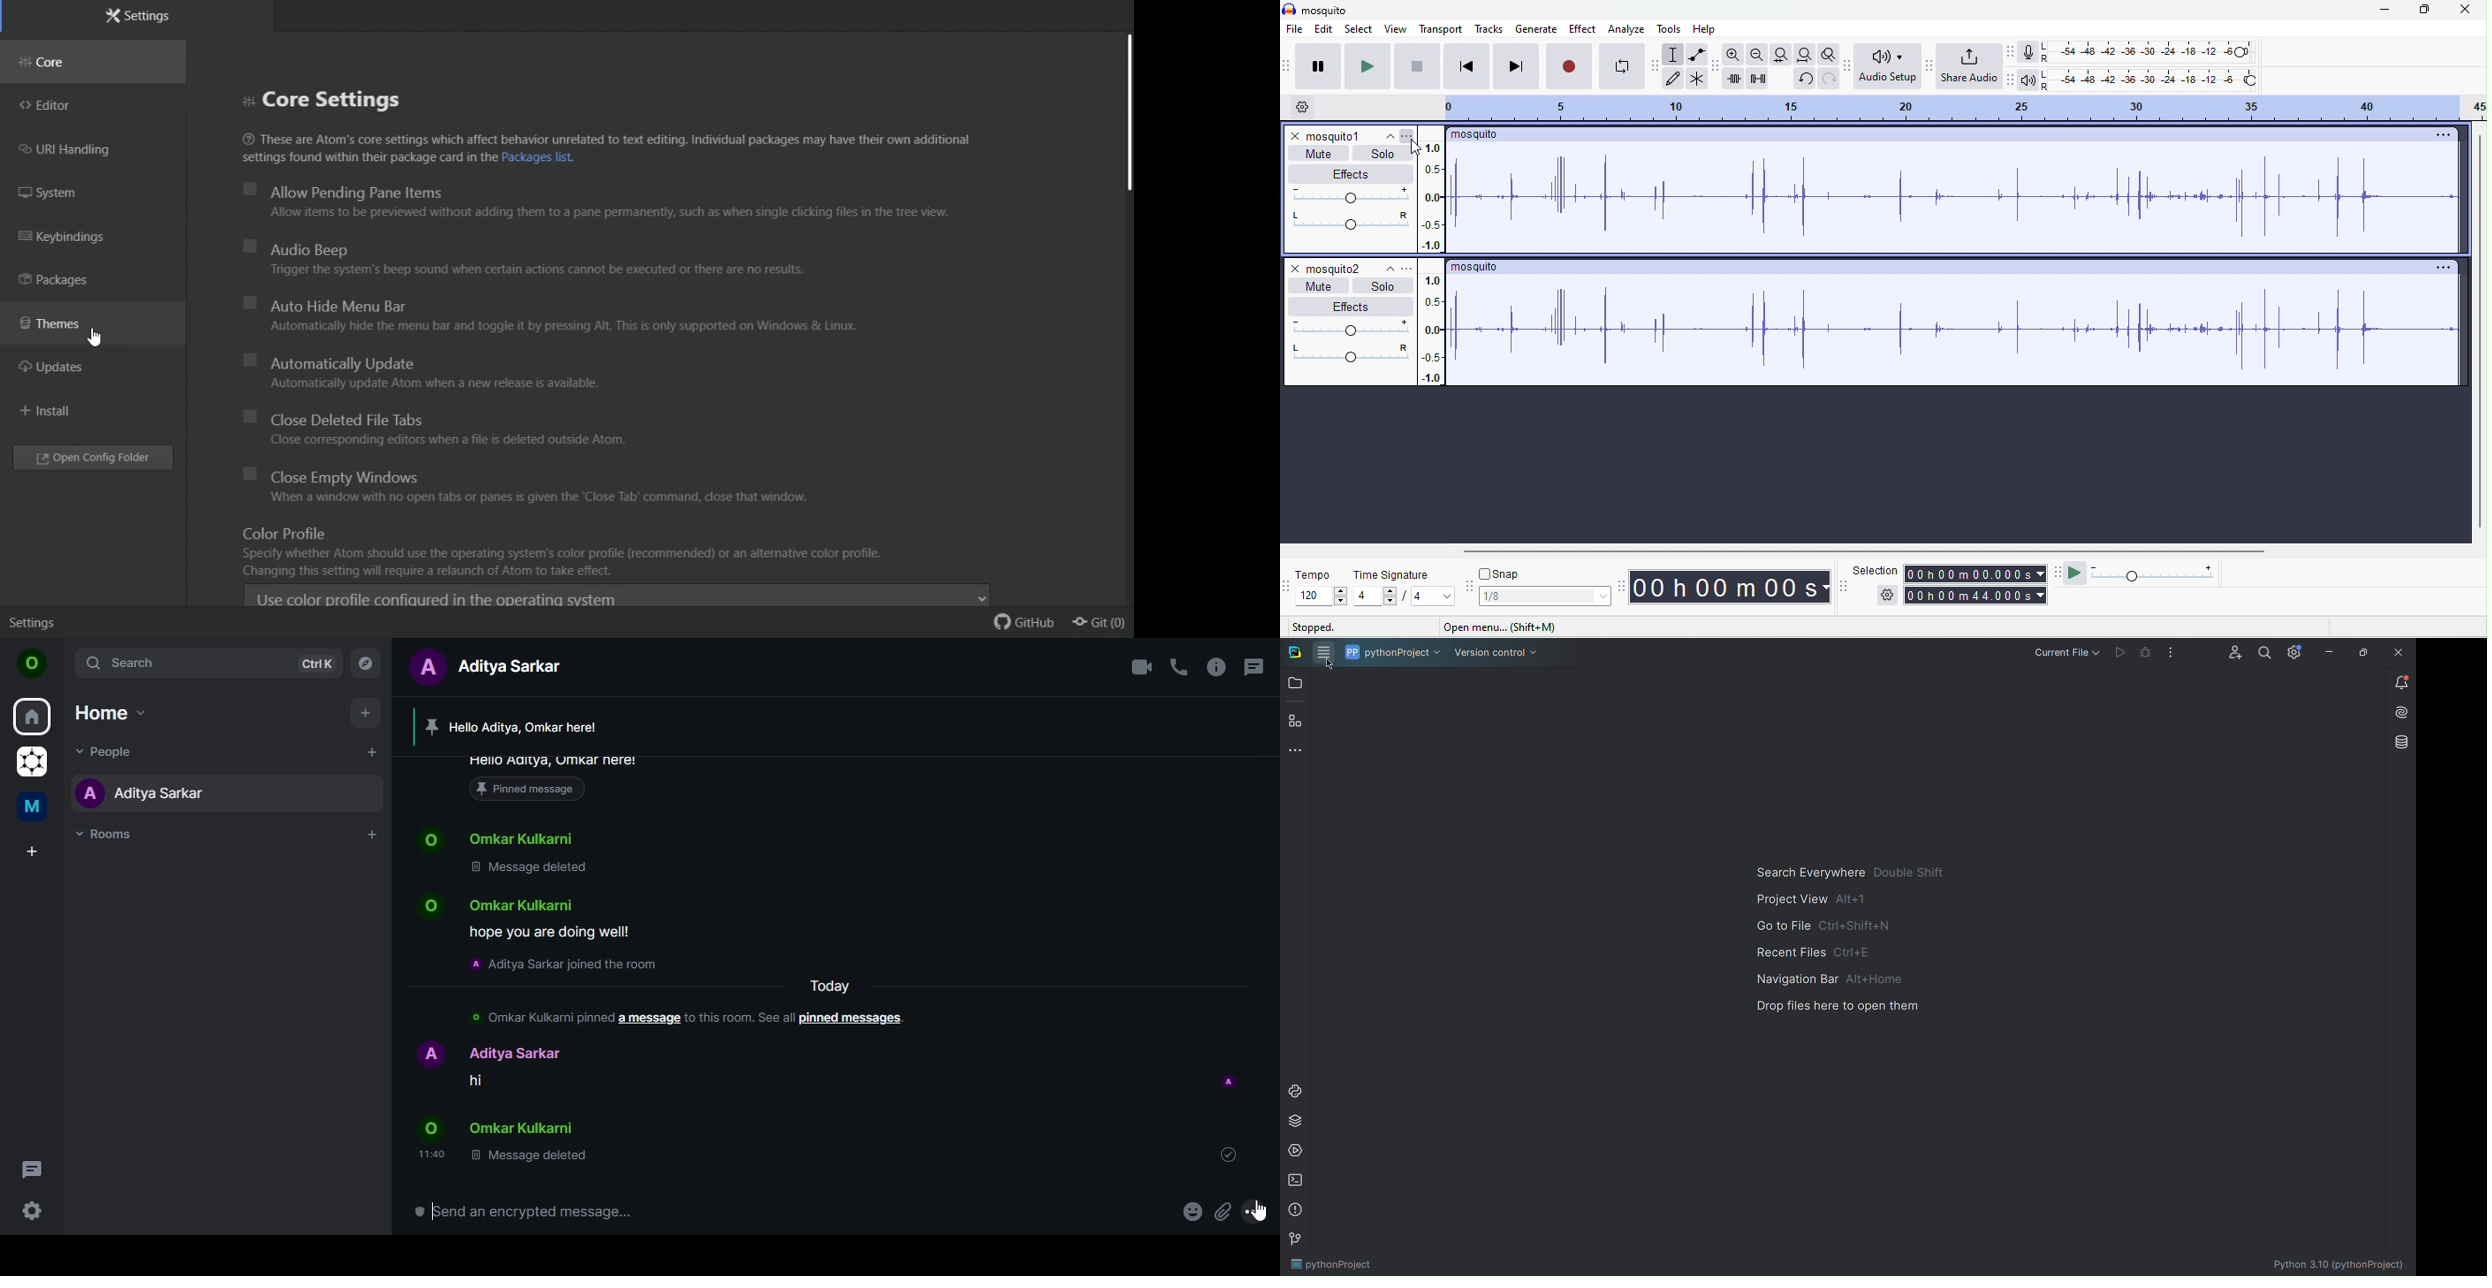 This screenshot has height=1288, width=2492. What do you see at coordinates (67, 329) in the screenshot?
I see `Themes` at bounding box center [67, 329].